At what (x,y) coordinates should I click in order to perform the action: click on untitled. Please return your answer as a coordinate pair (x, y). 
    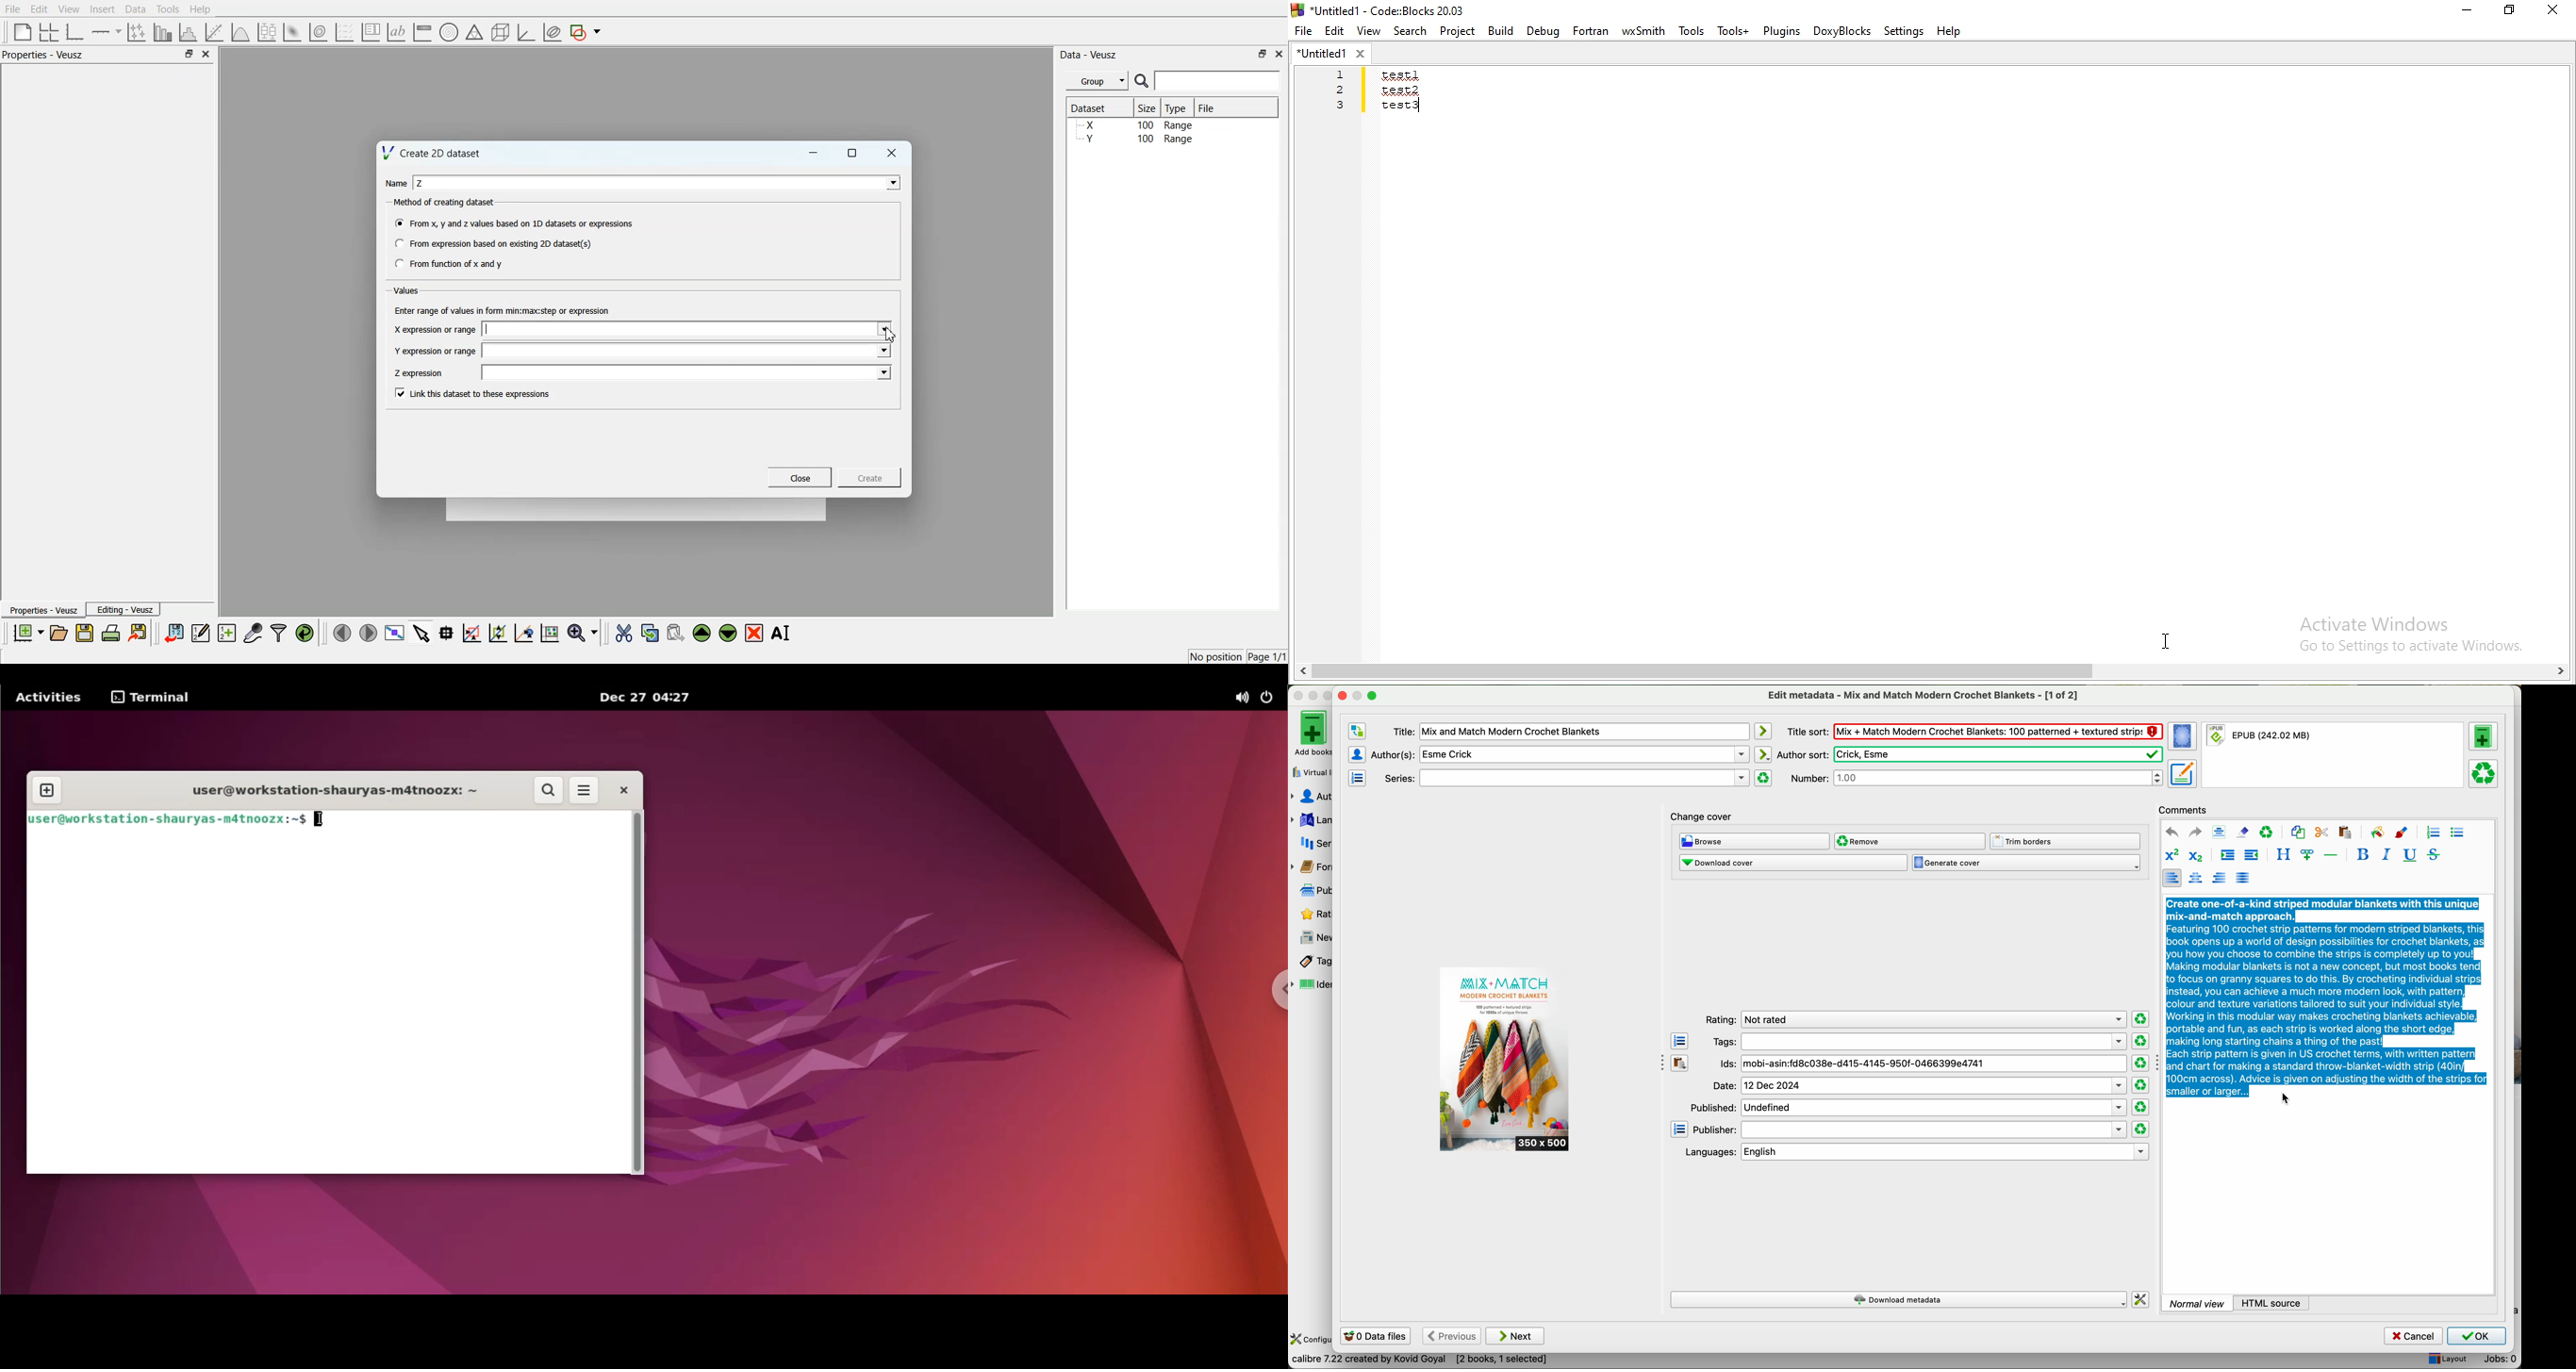
    Looking at the image, I should click on (1331, 53).